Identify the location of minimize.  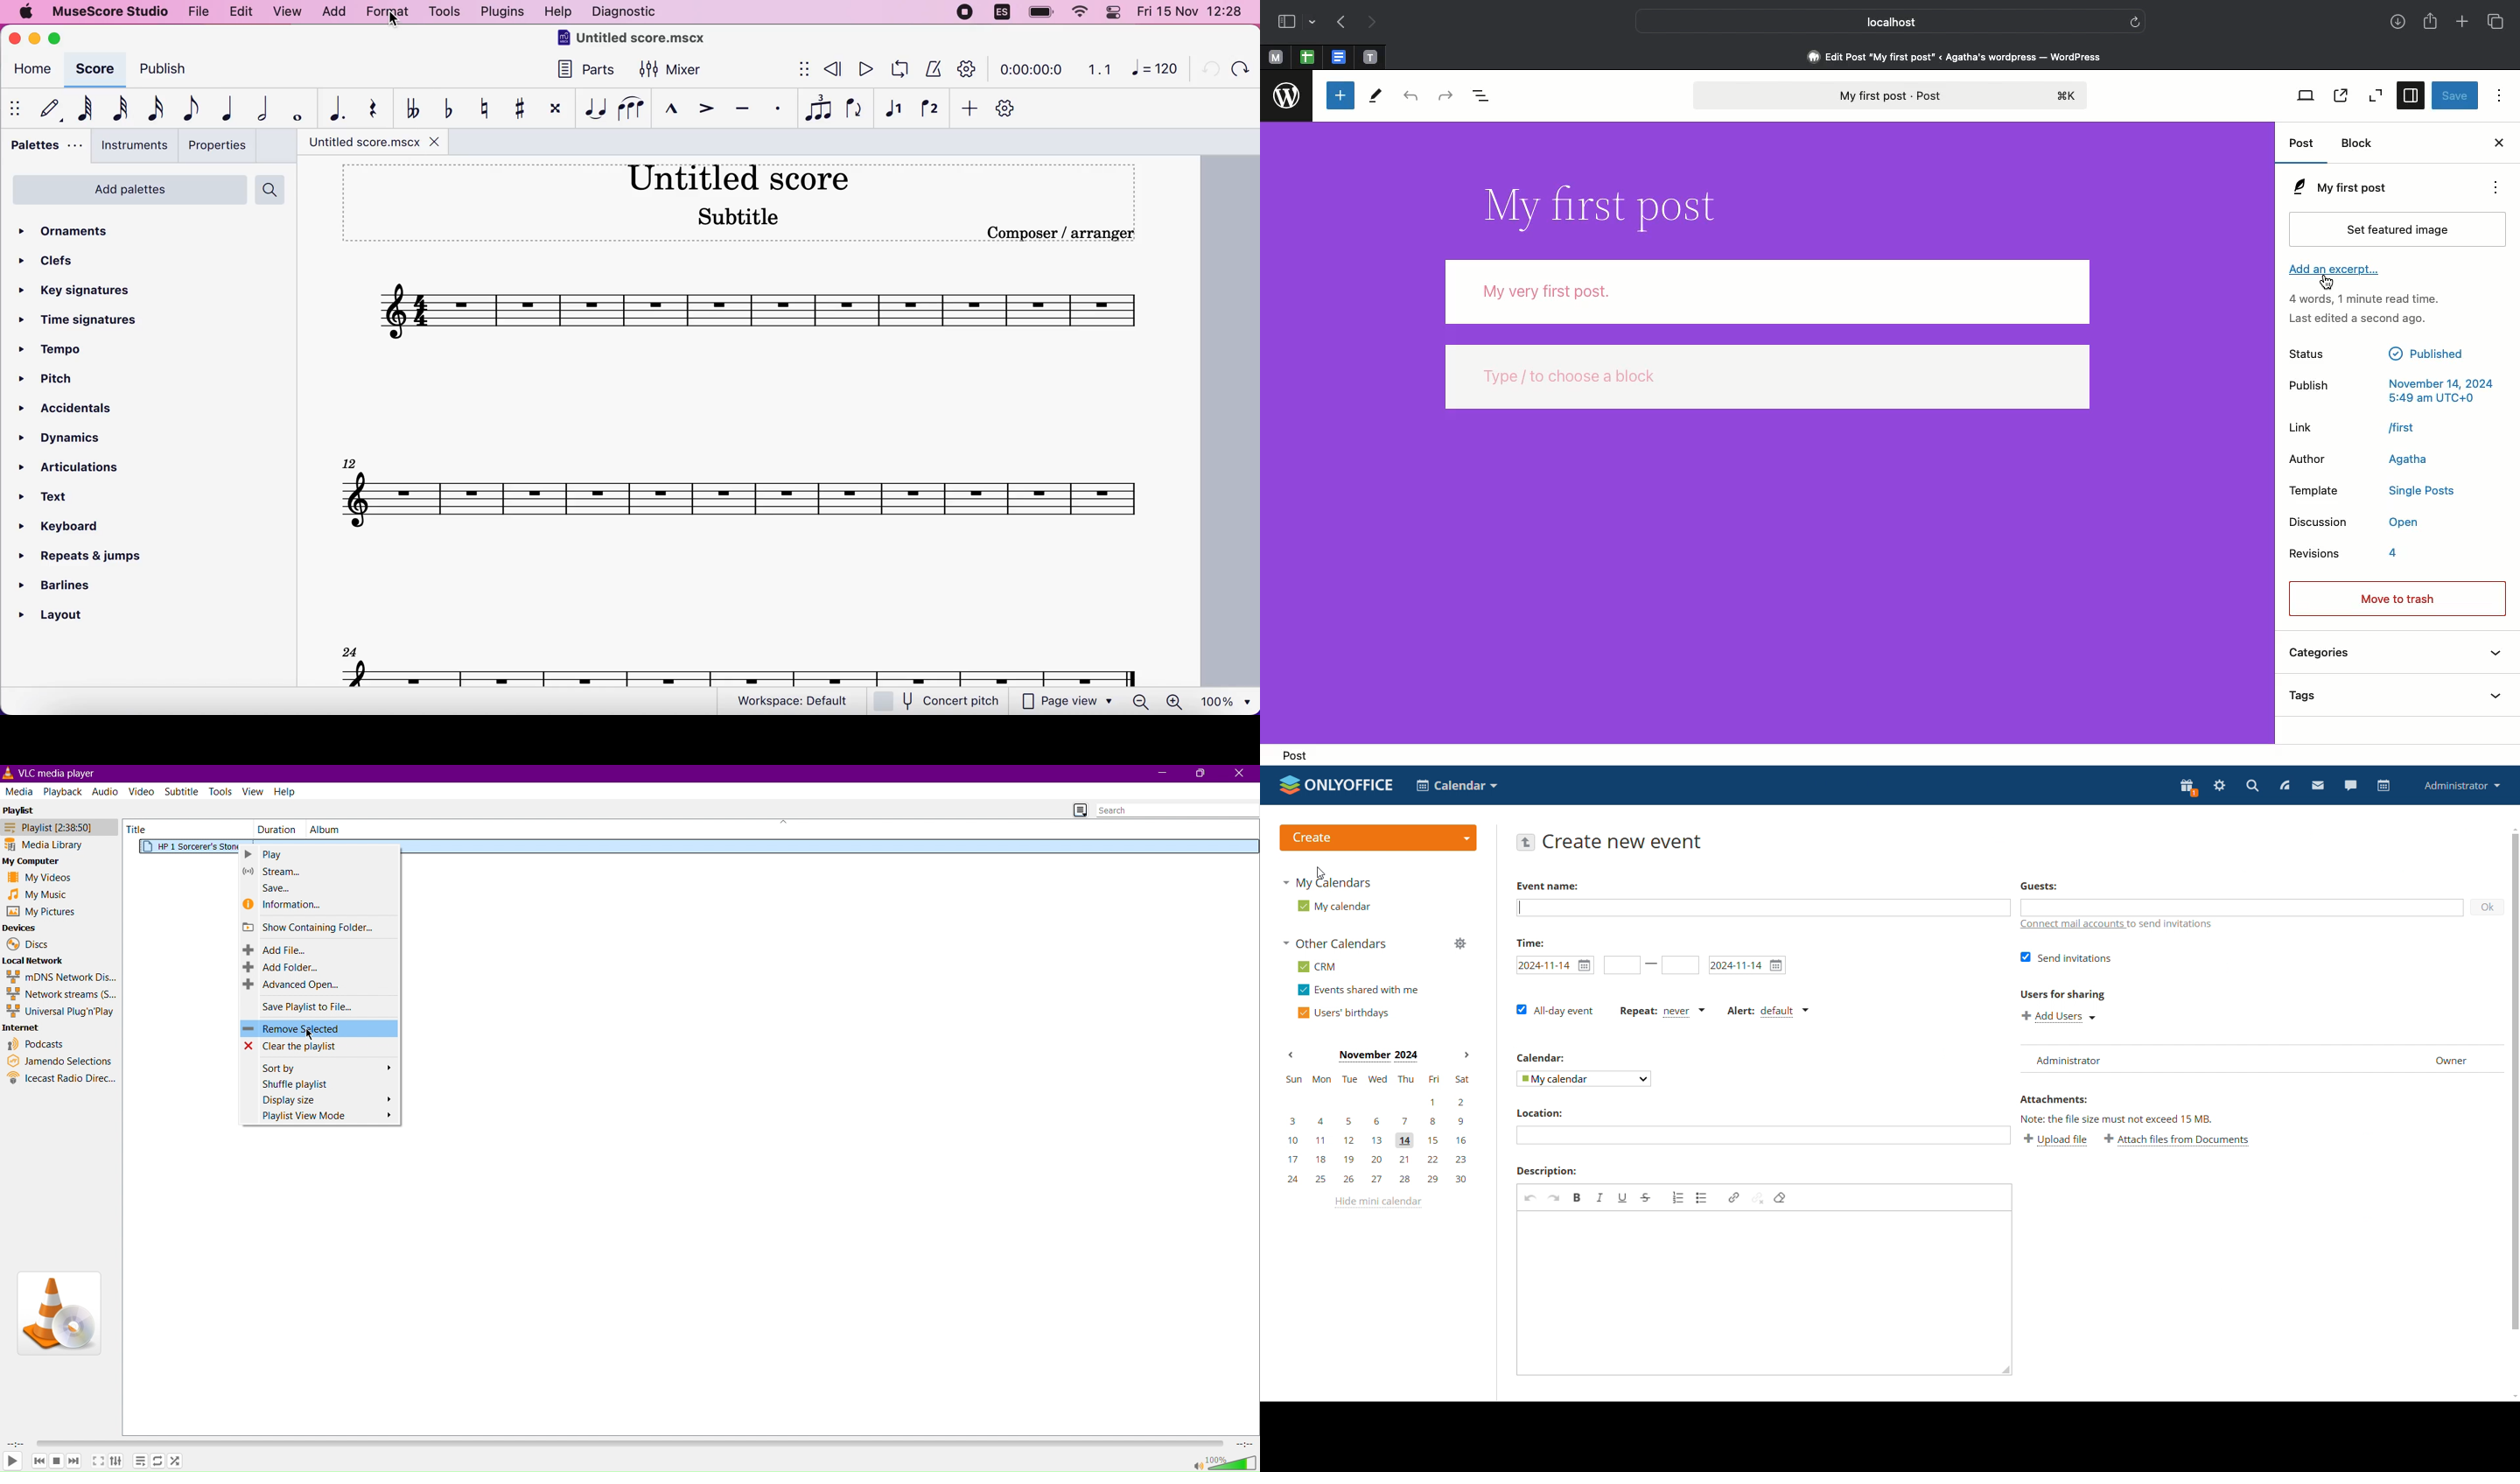
(34, 38).